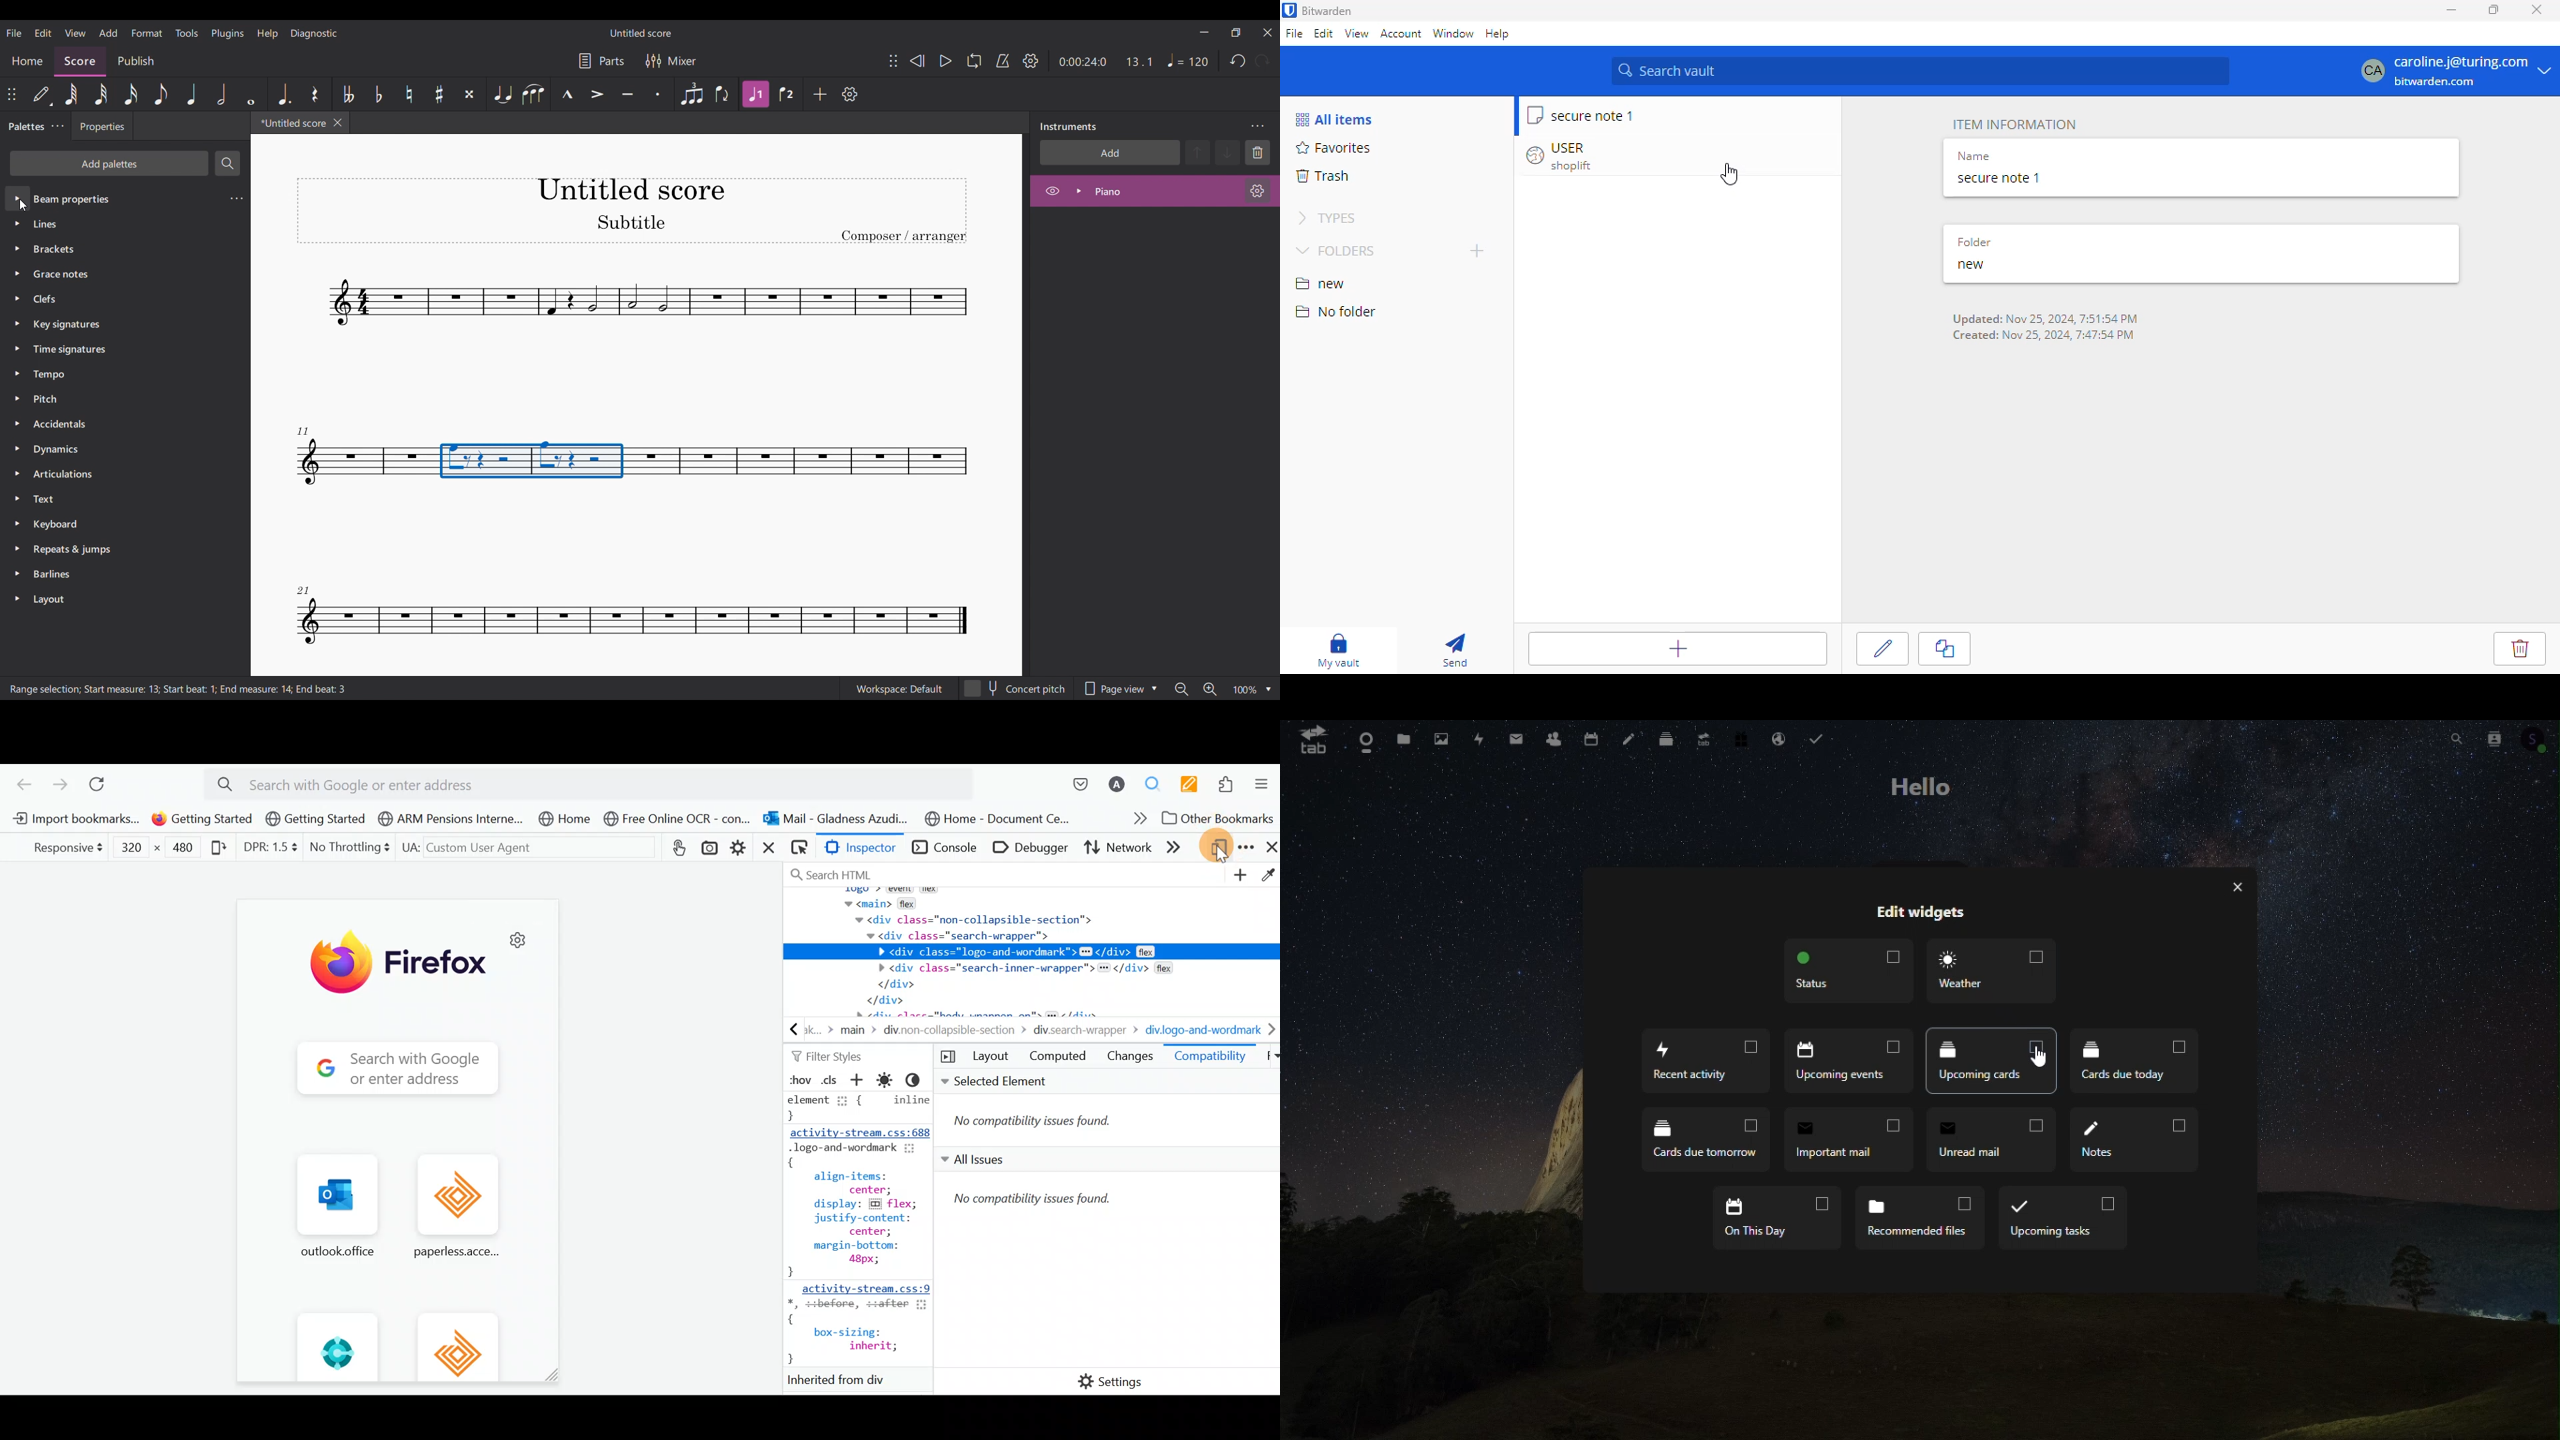  I want to click on Instruments, so click(1068, 127).